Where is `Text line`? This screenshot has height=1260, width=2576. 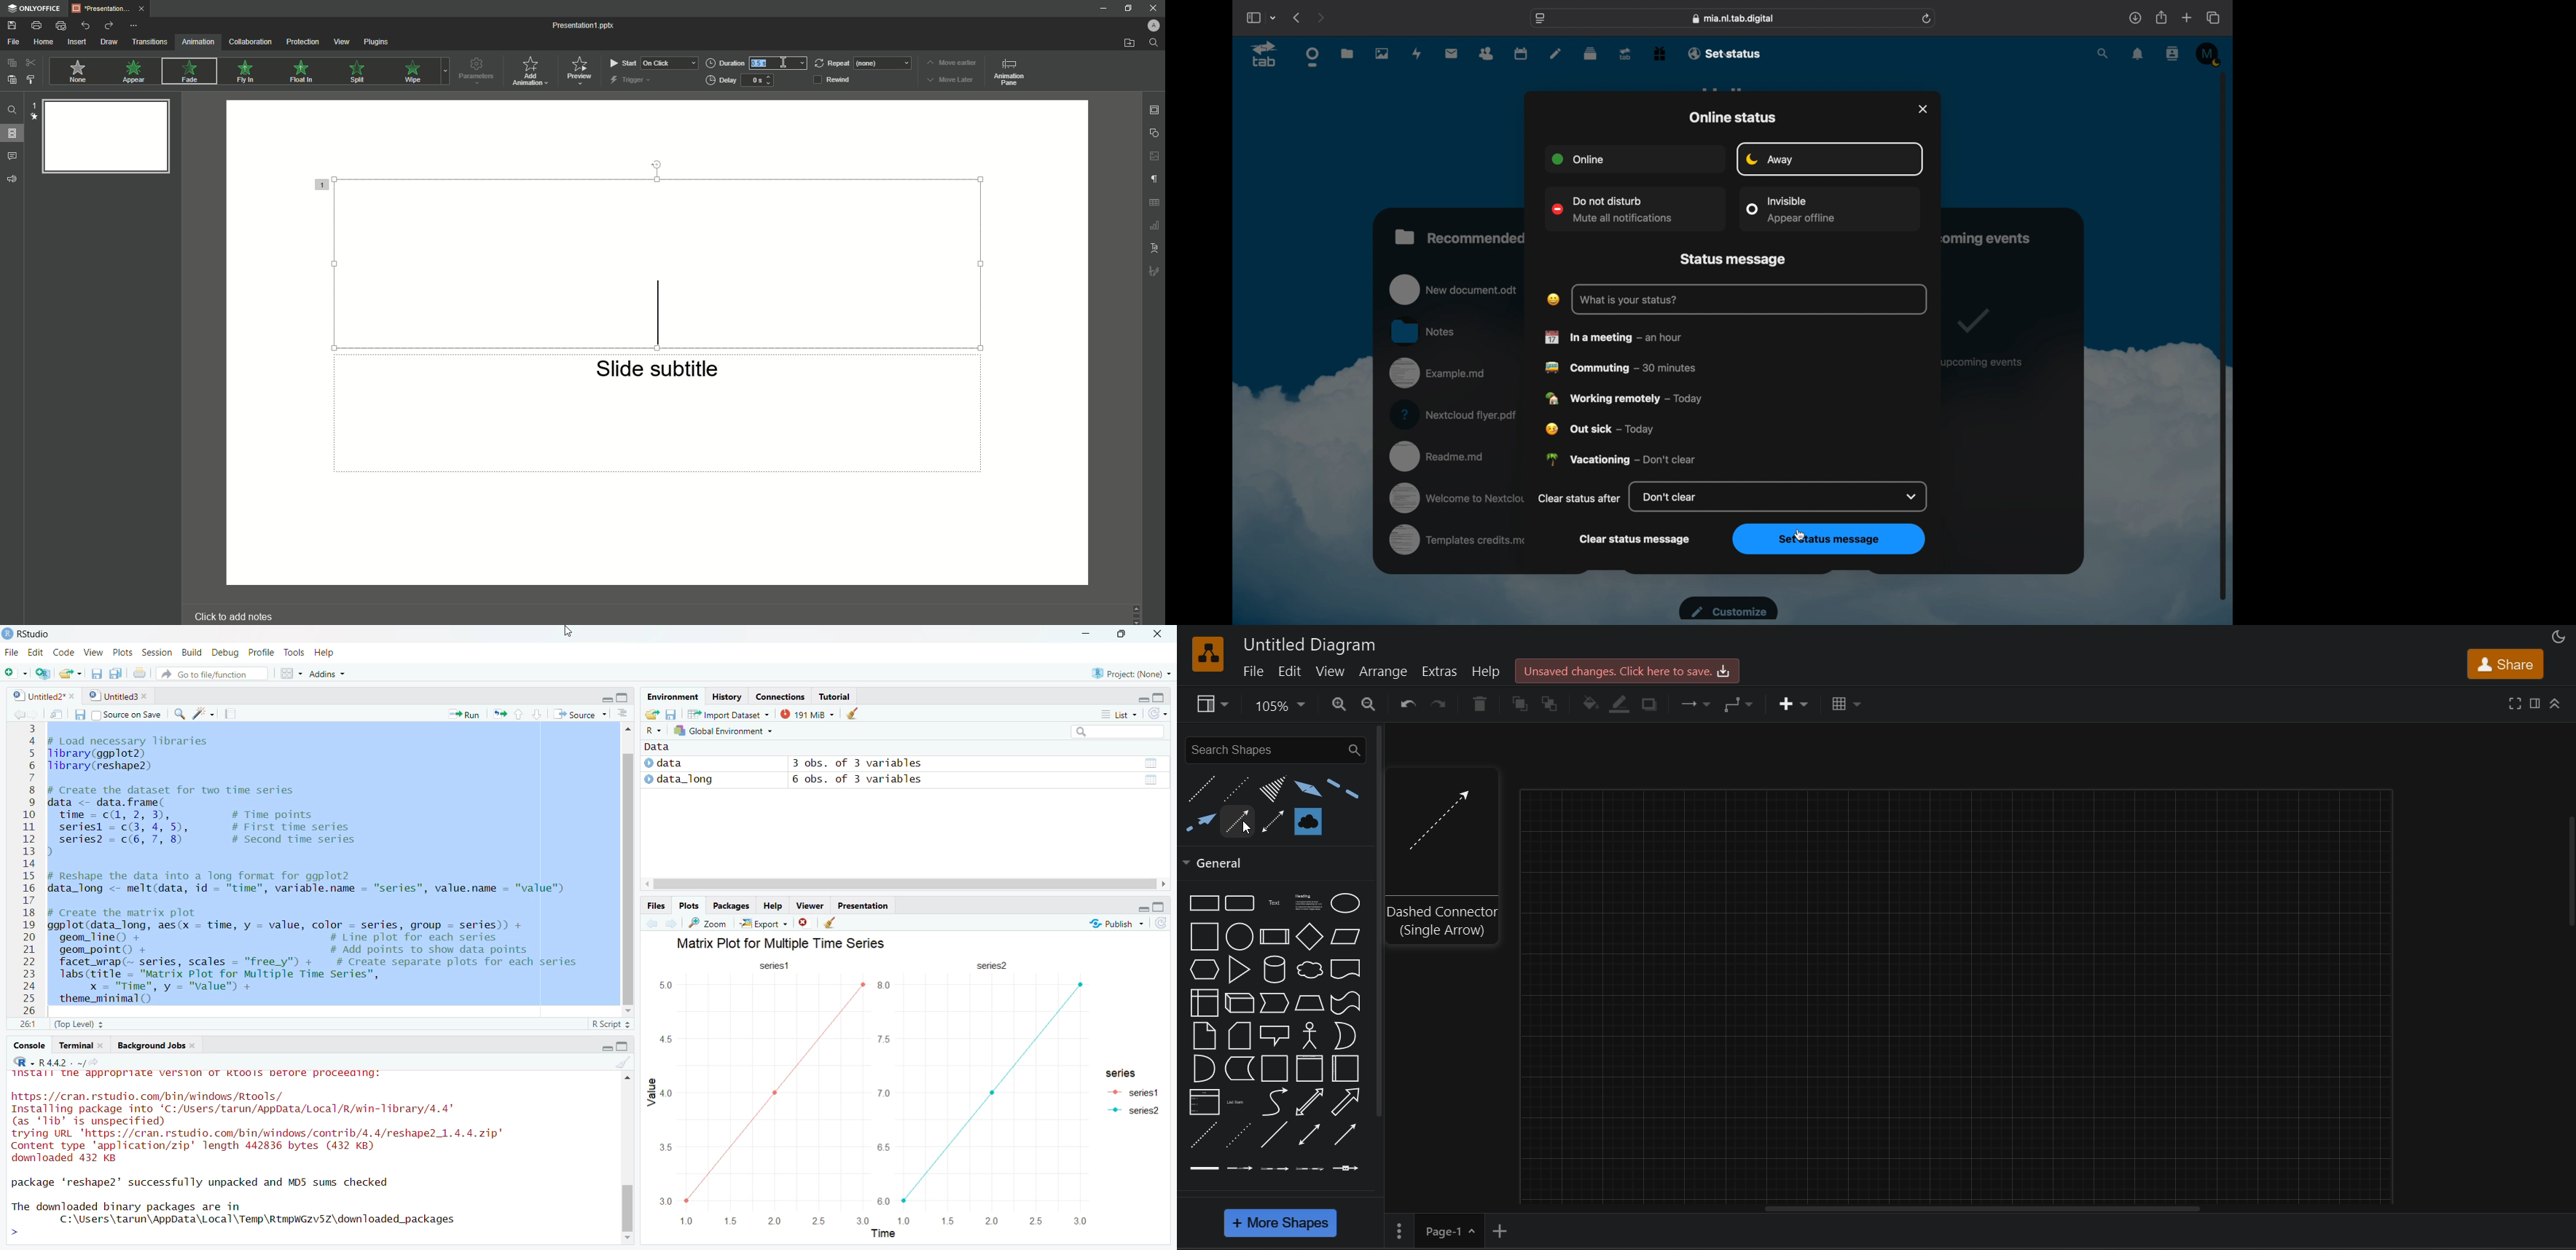 Text line is located at coordinates (657, 317).